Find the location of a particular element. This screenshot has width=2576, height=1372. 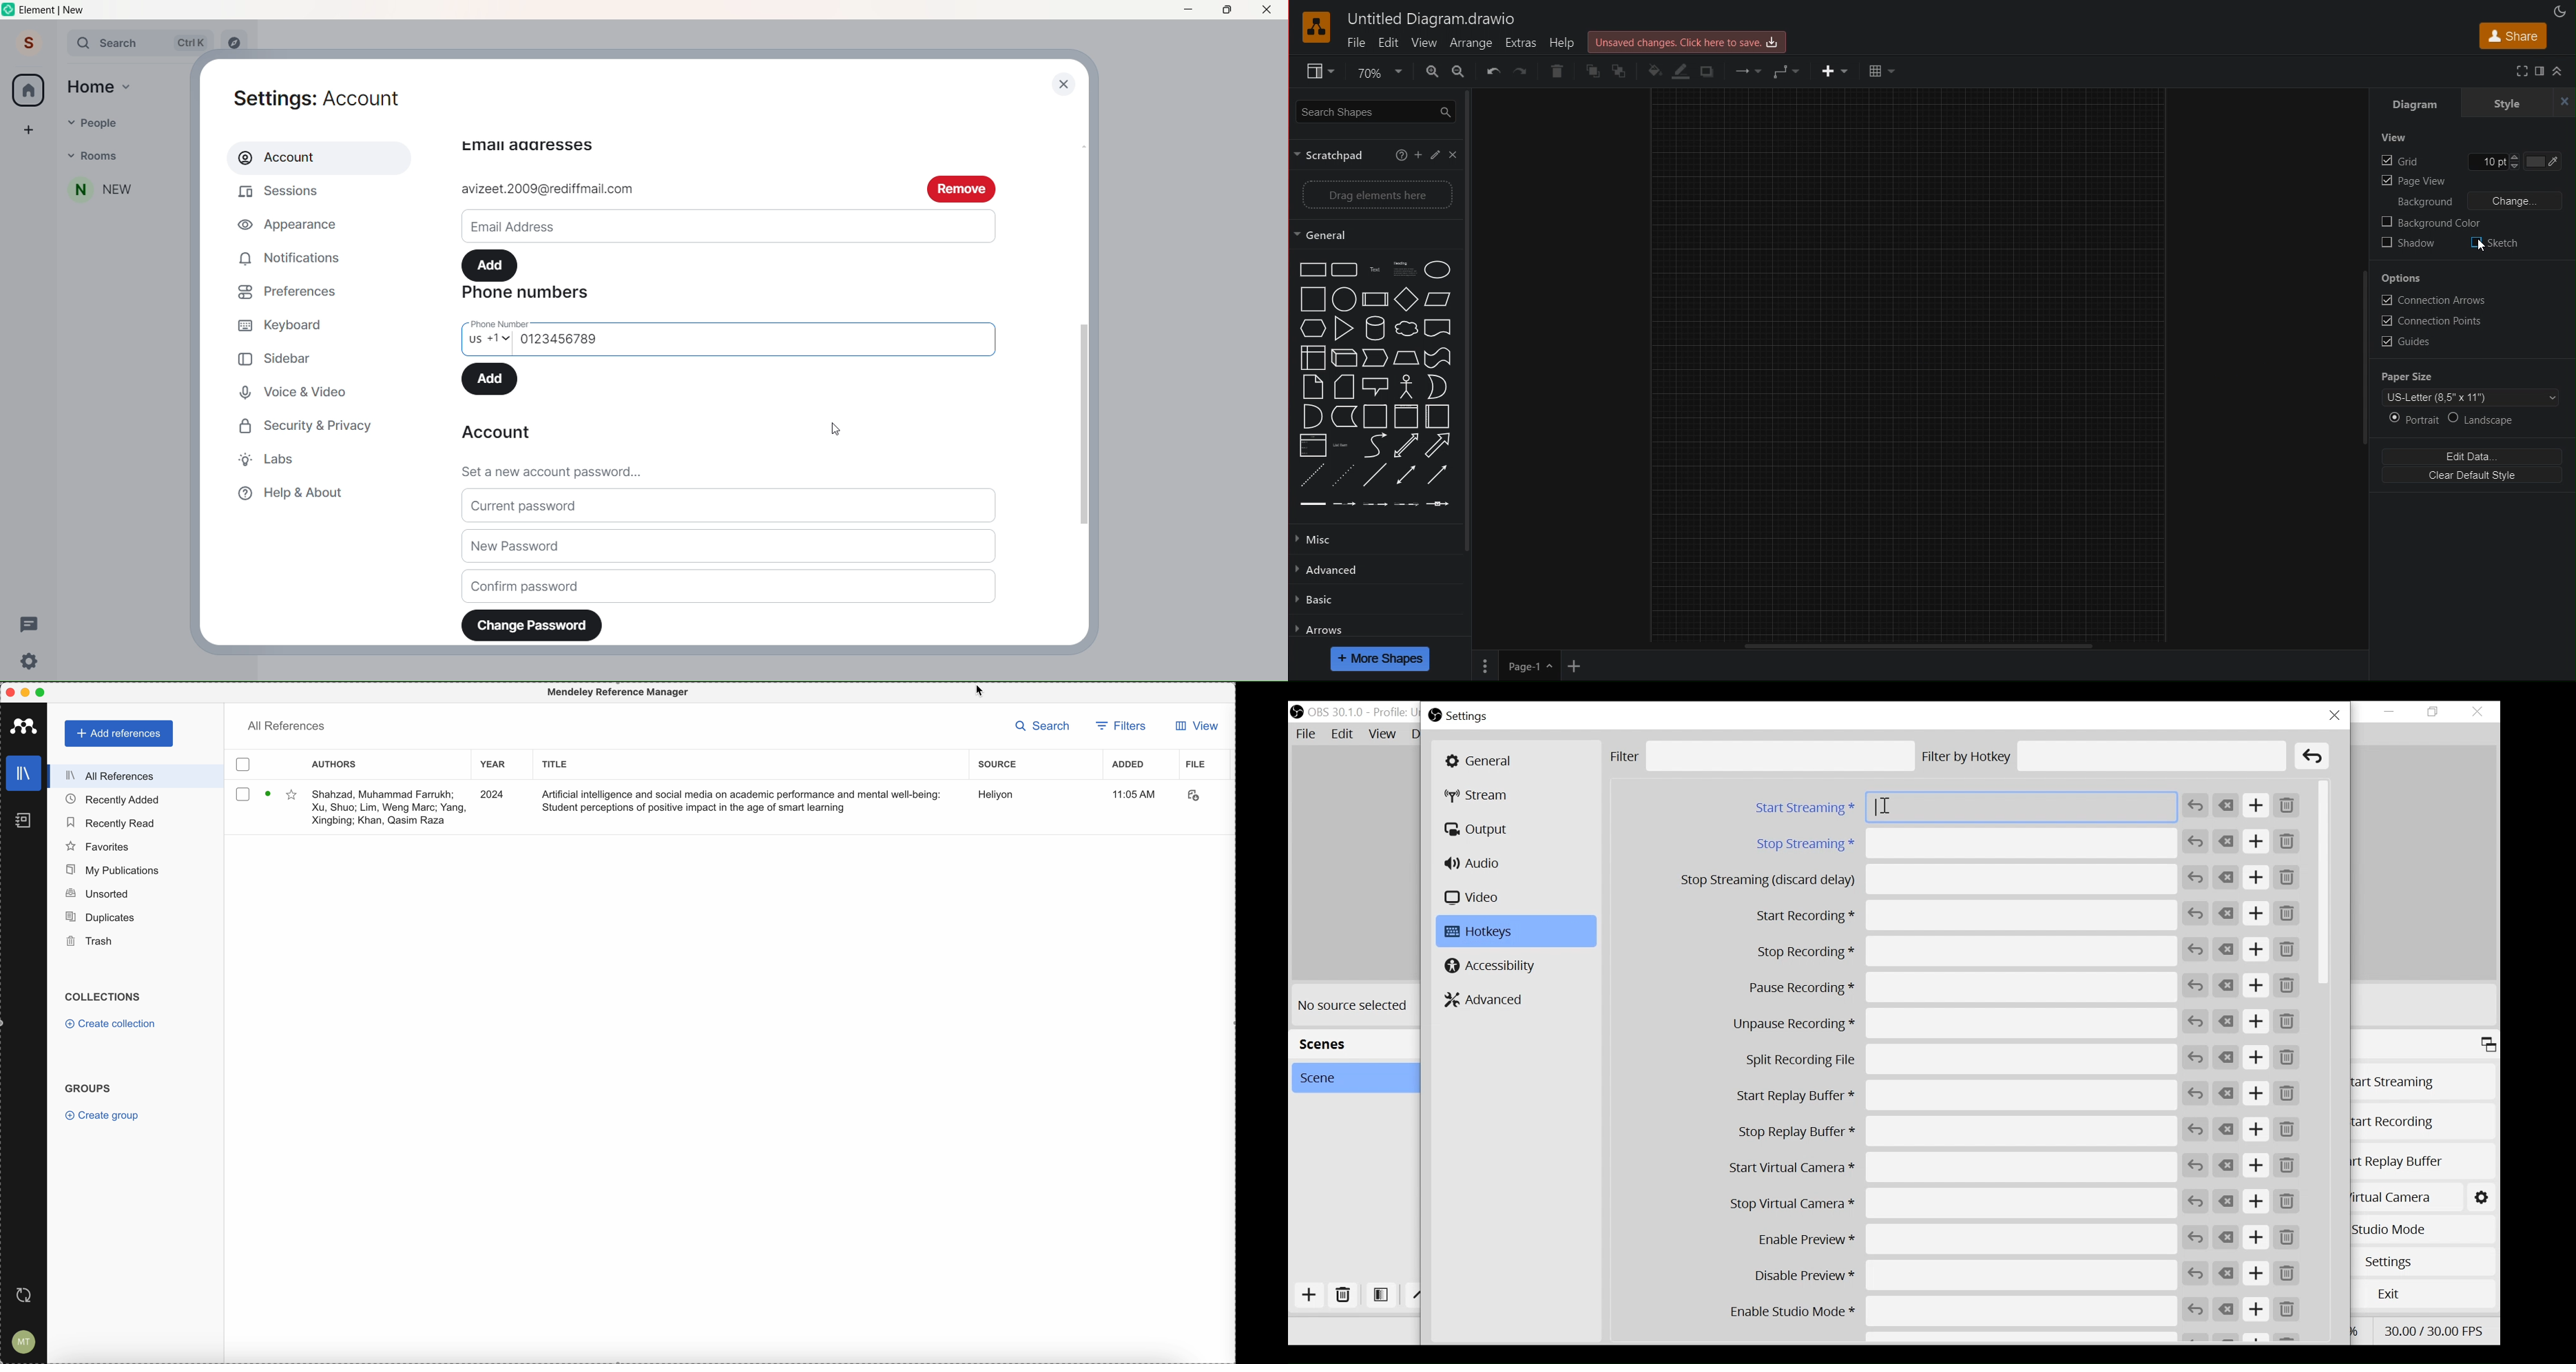

Add is located at coordinates (2257, 842).